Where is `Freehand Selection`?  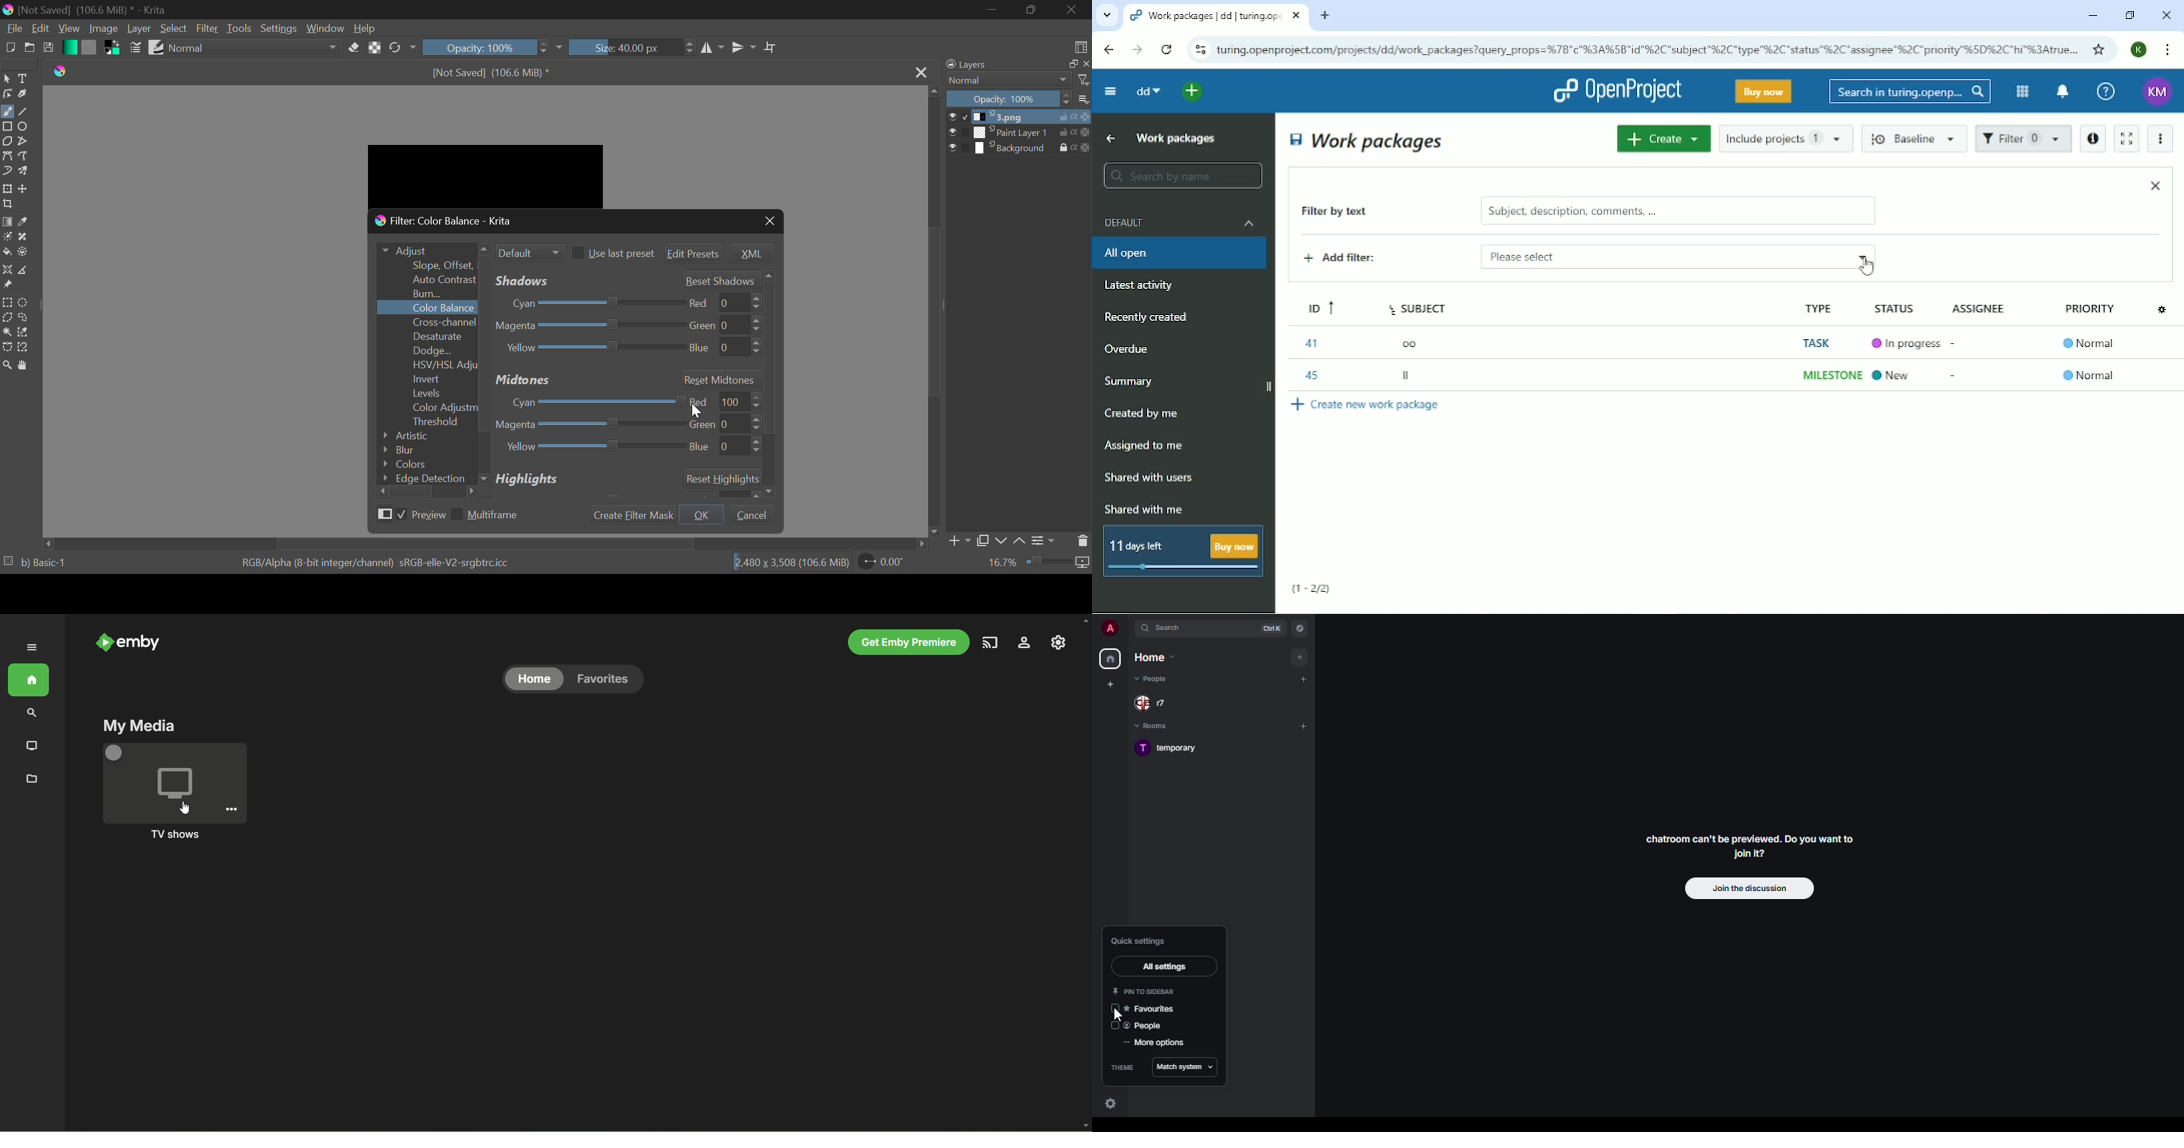 Freehand Selection is located at coordinates (23, 317).